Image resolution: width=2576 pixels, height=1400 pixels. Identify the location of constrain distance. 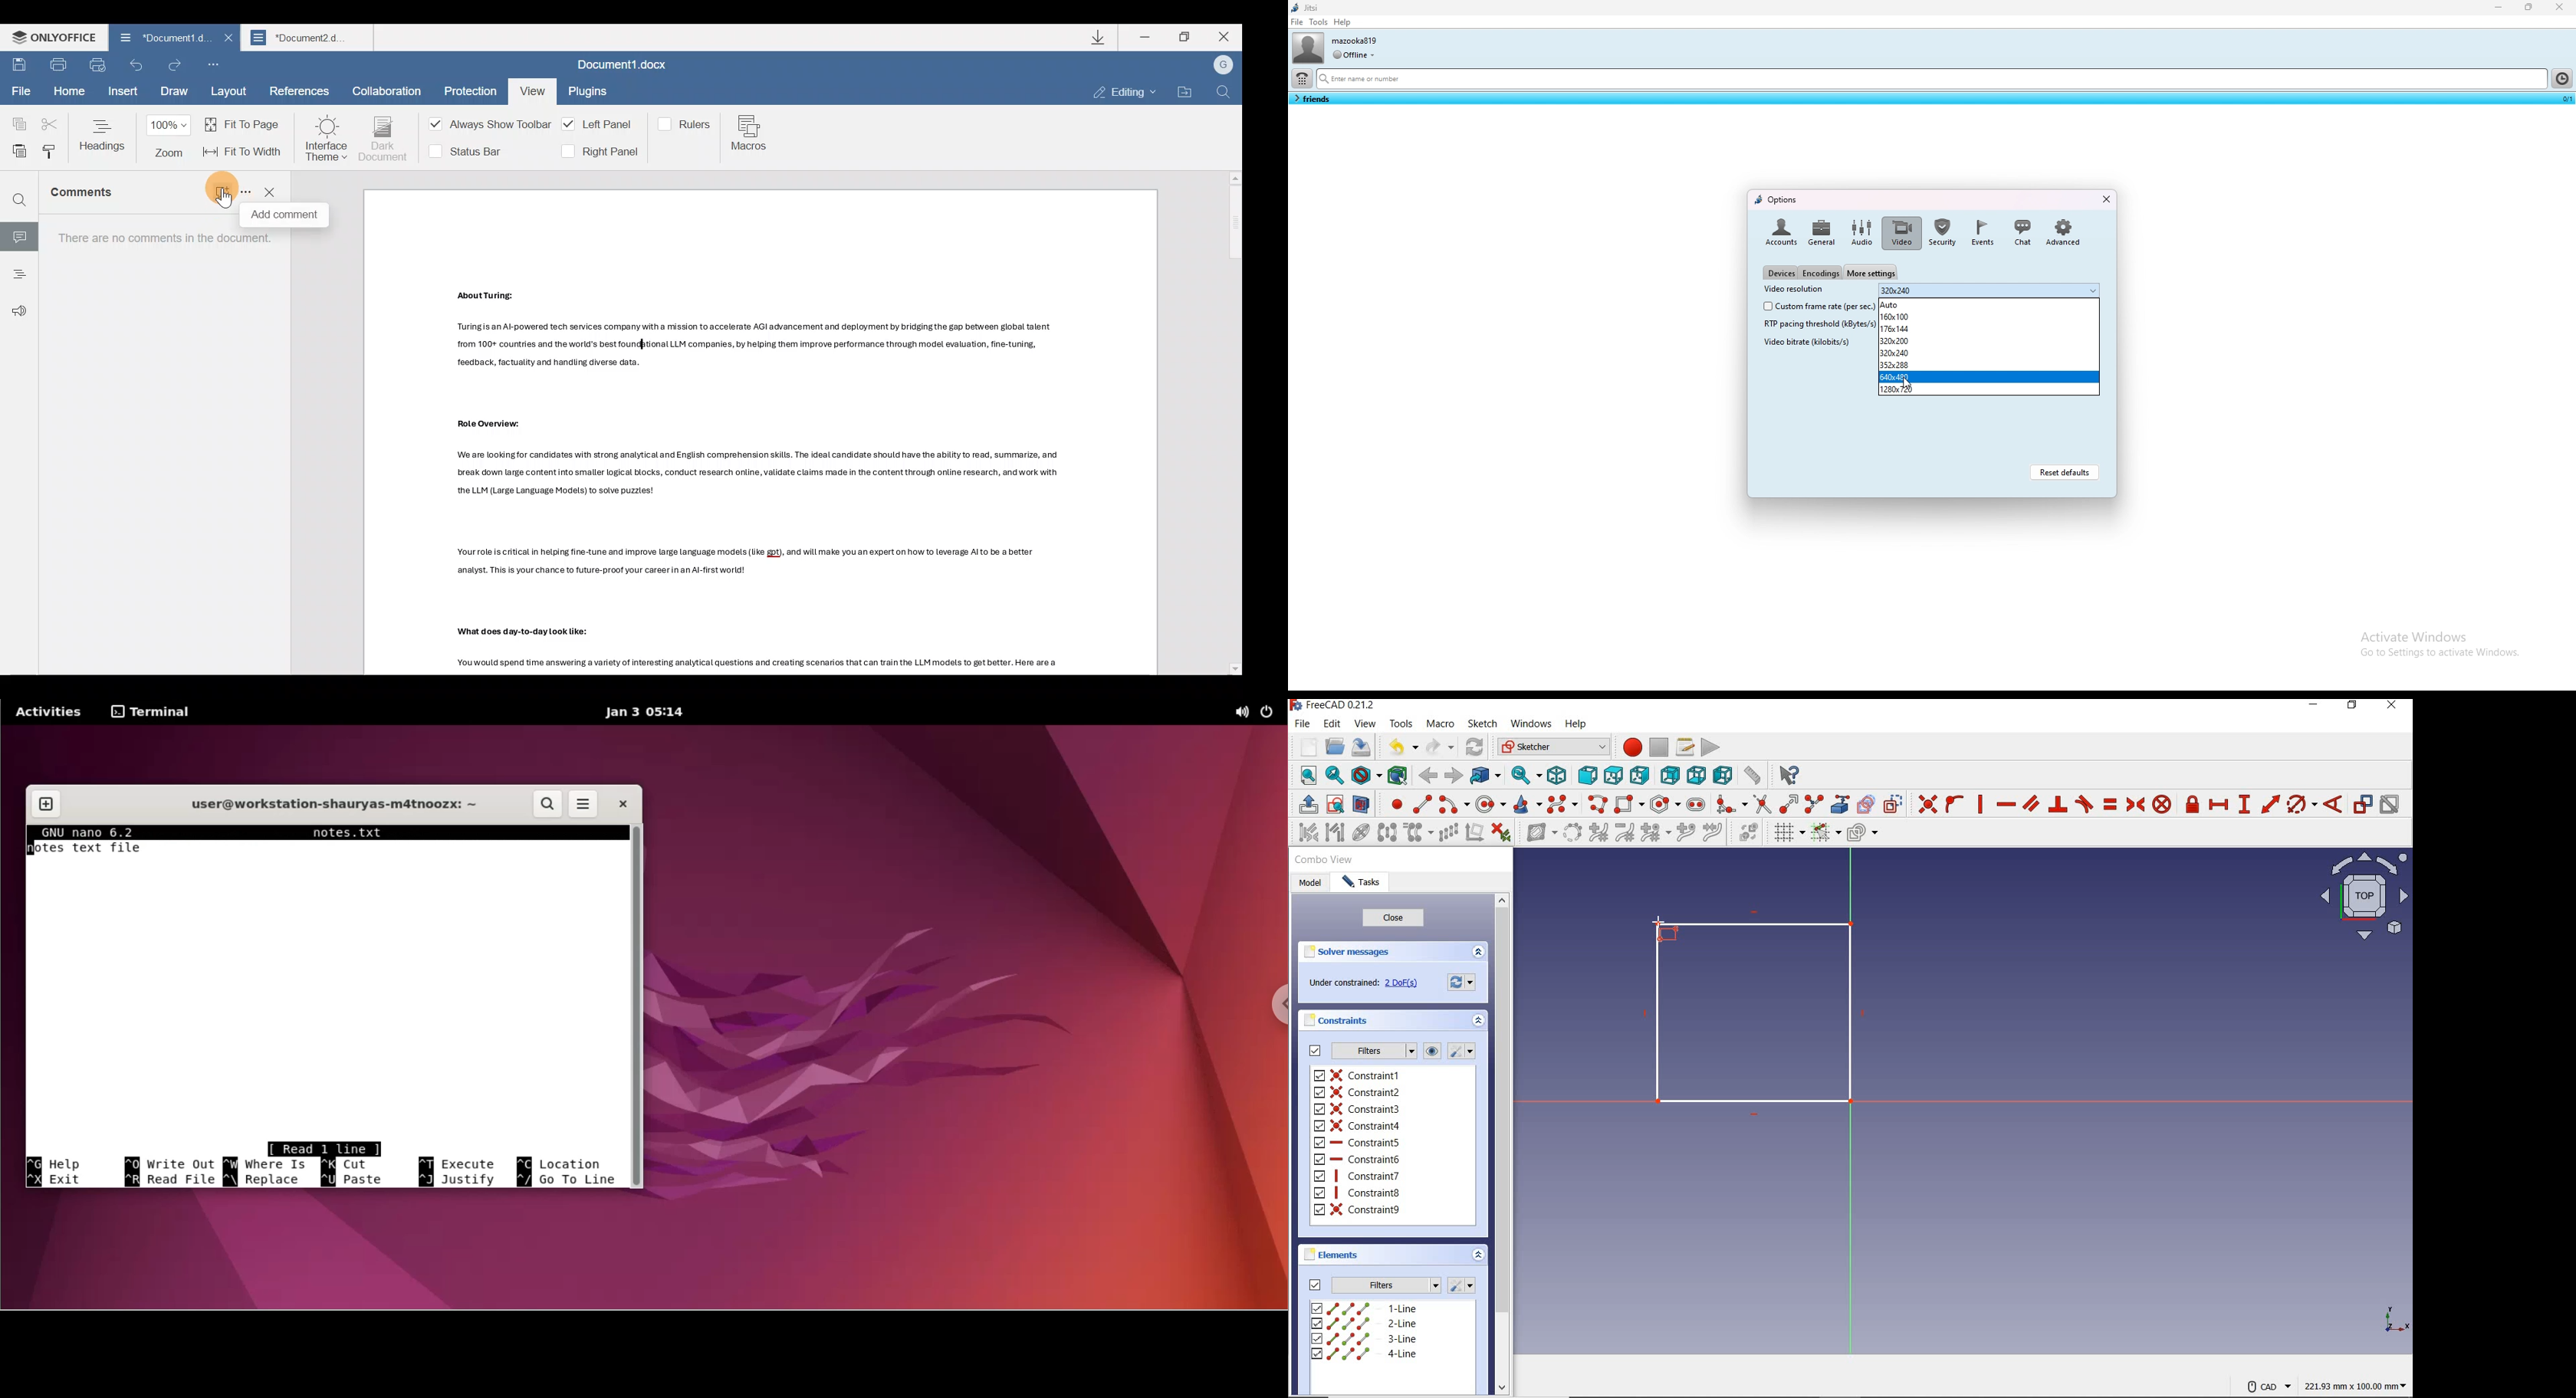
(2270, 804).